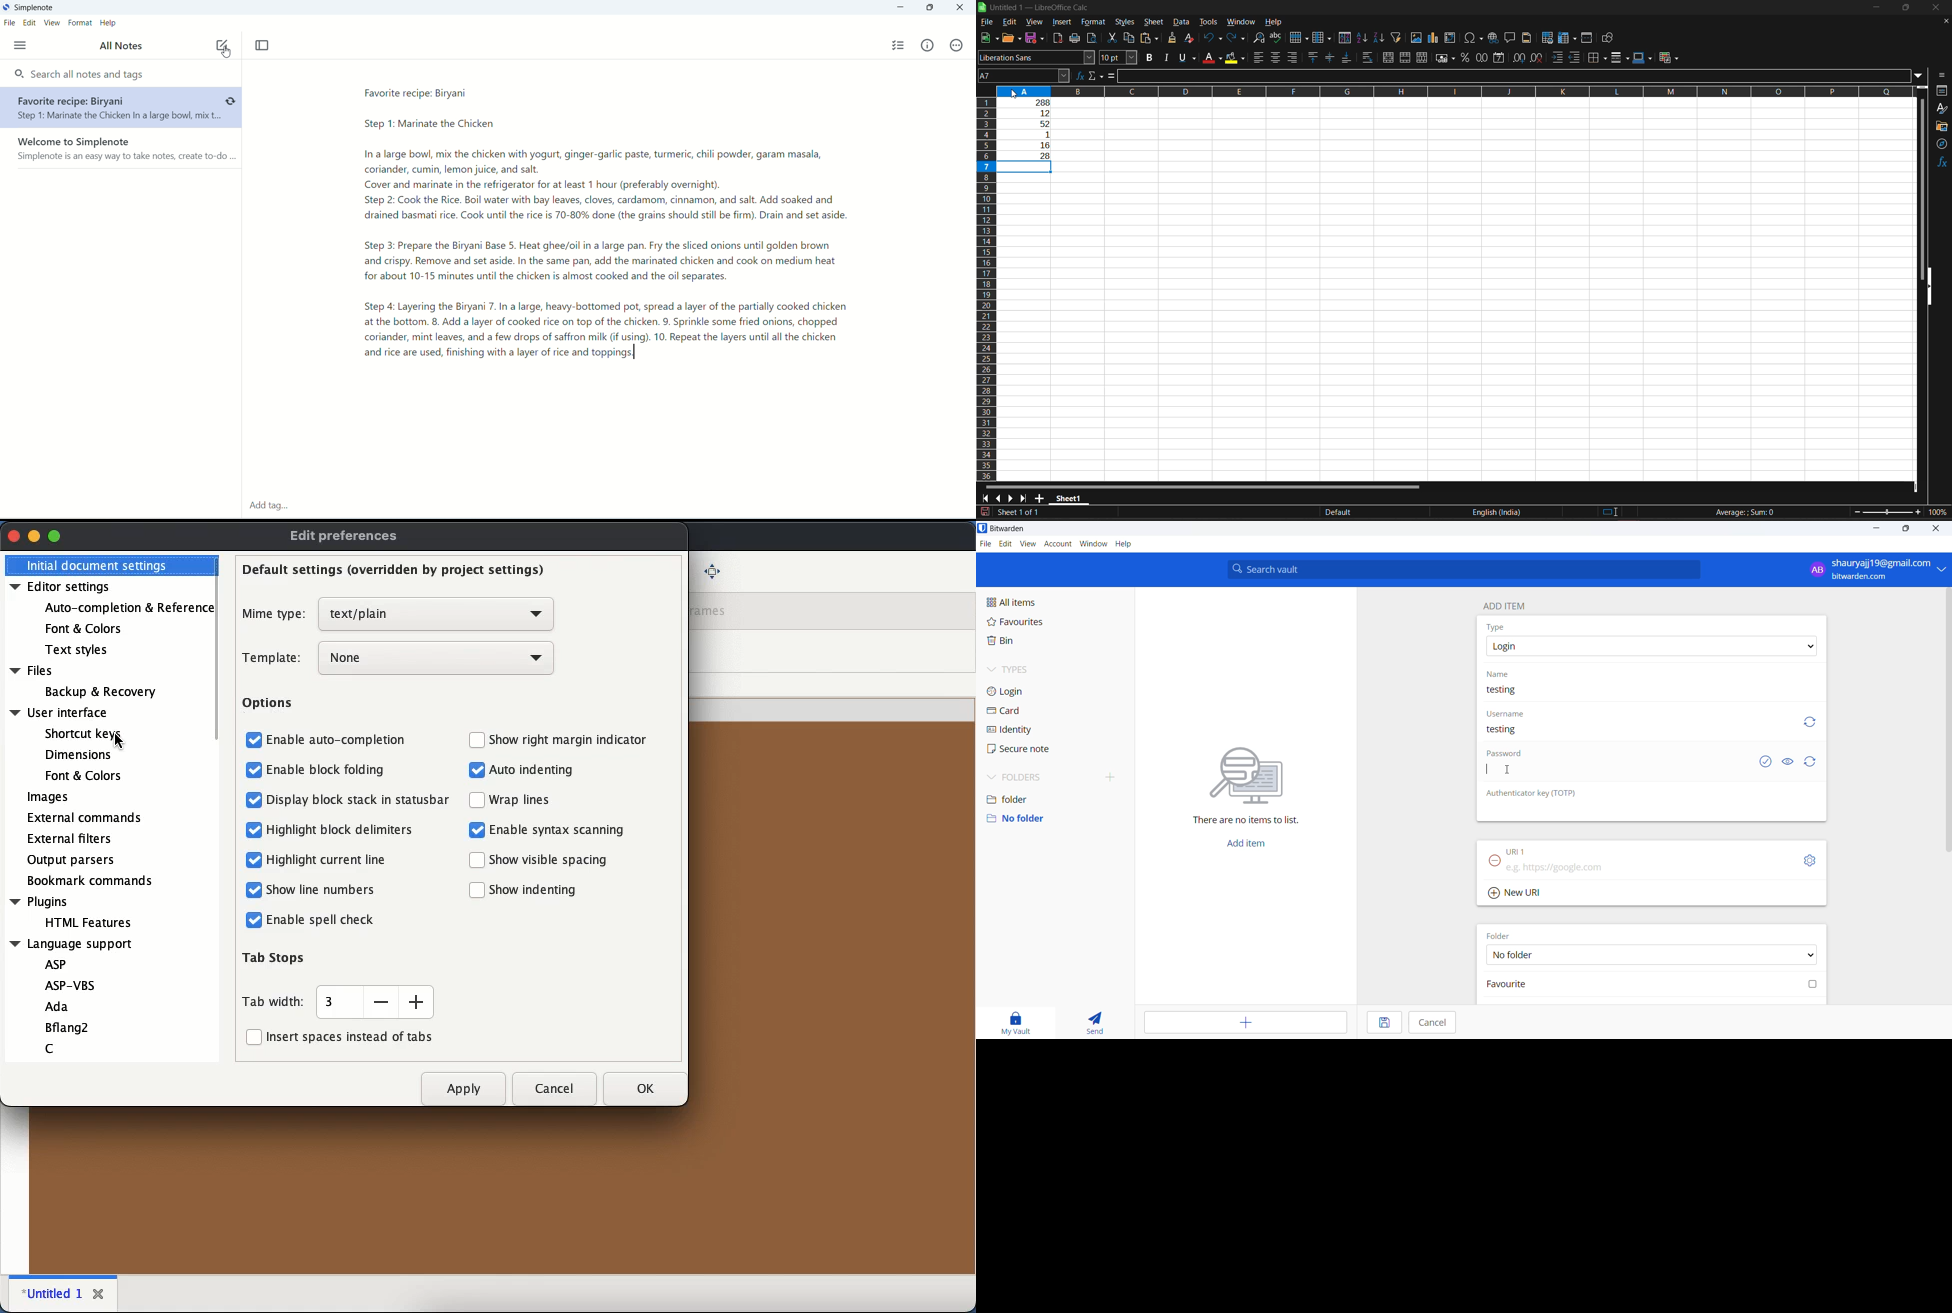  I want to click on untitled 1, so click(51, 1293).